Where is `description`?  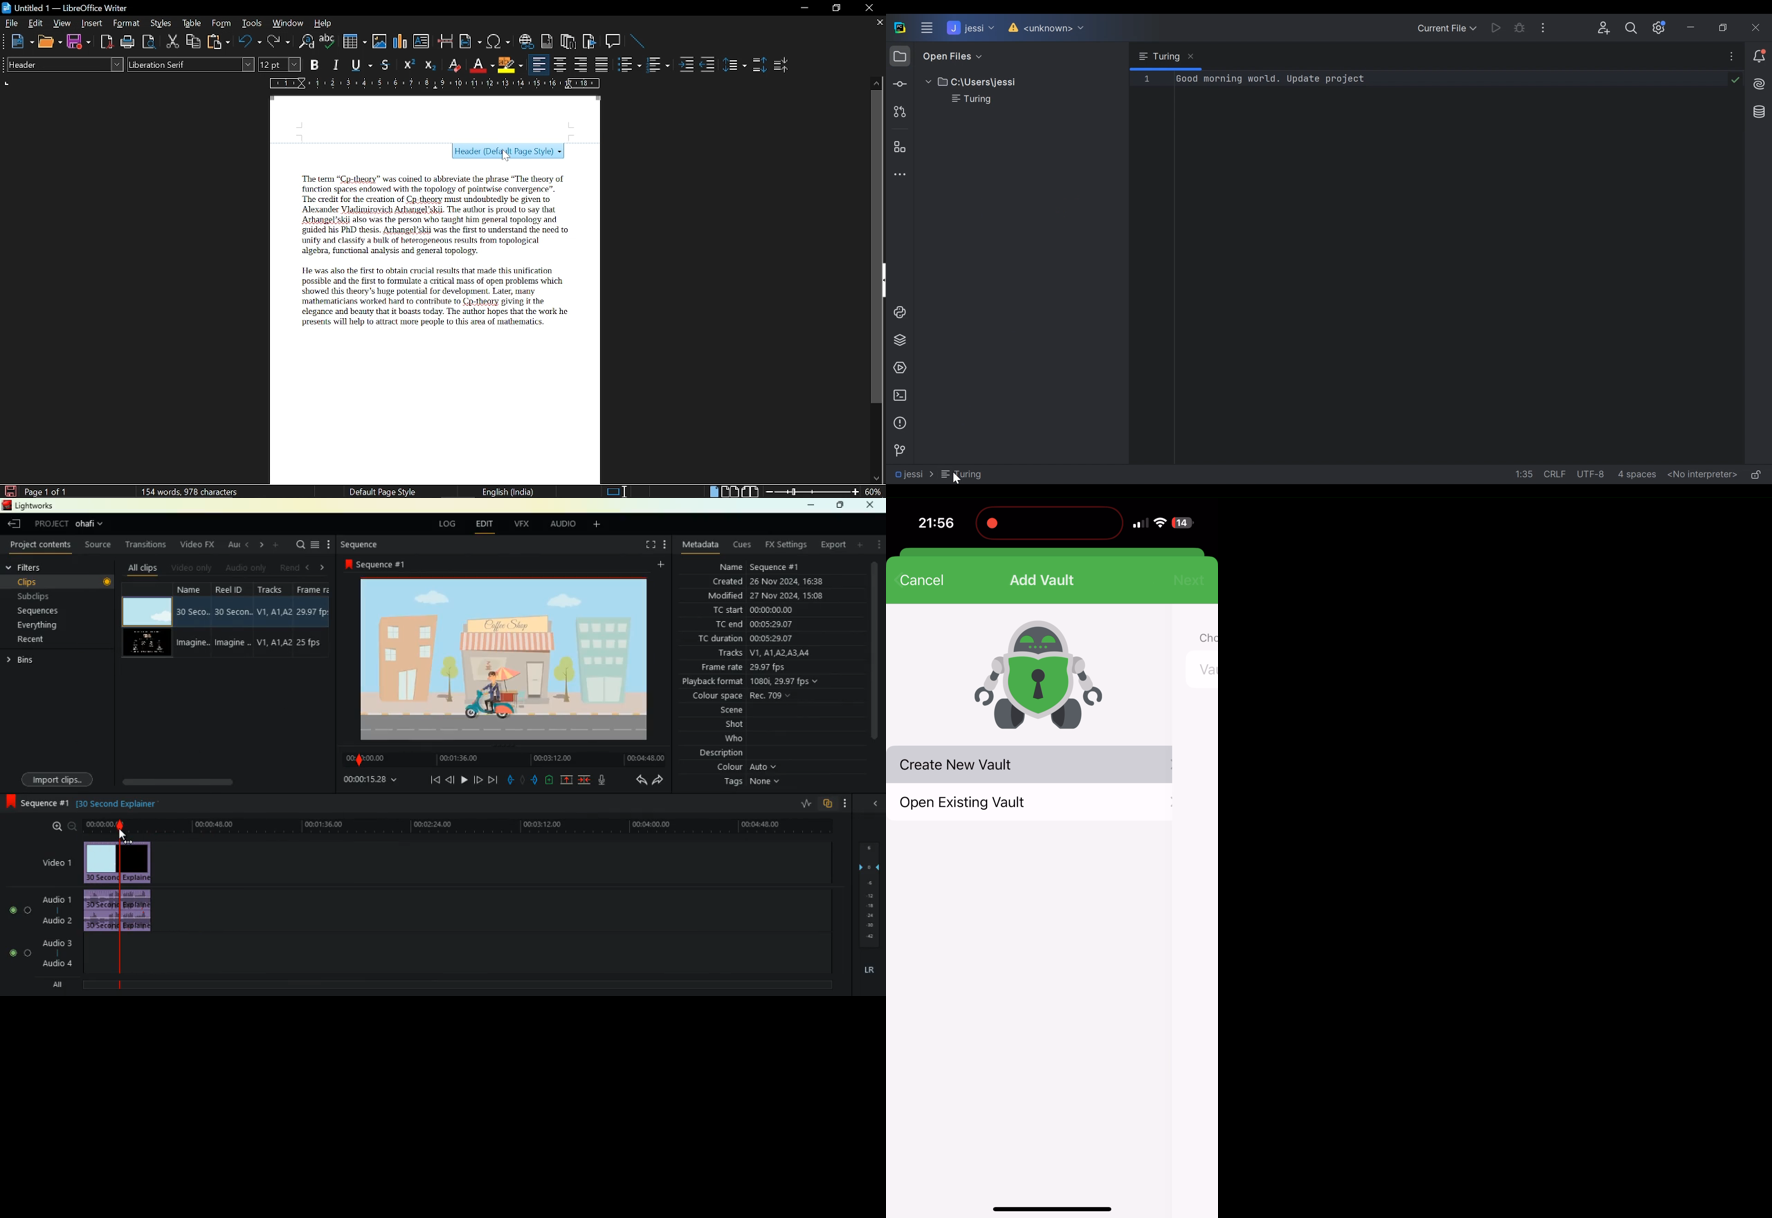
description is located at coordinates (718, 753).